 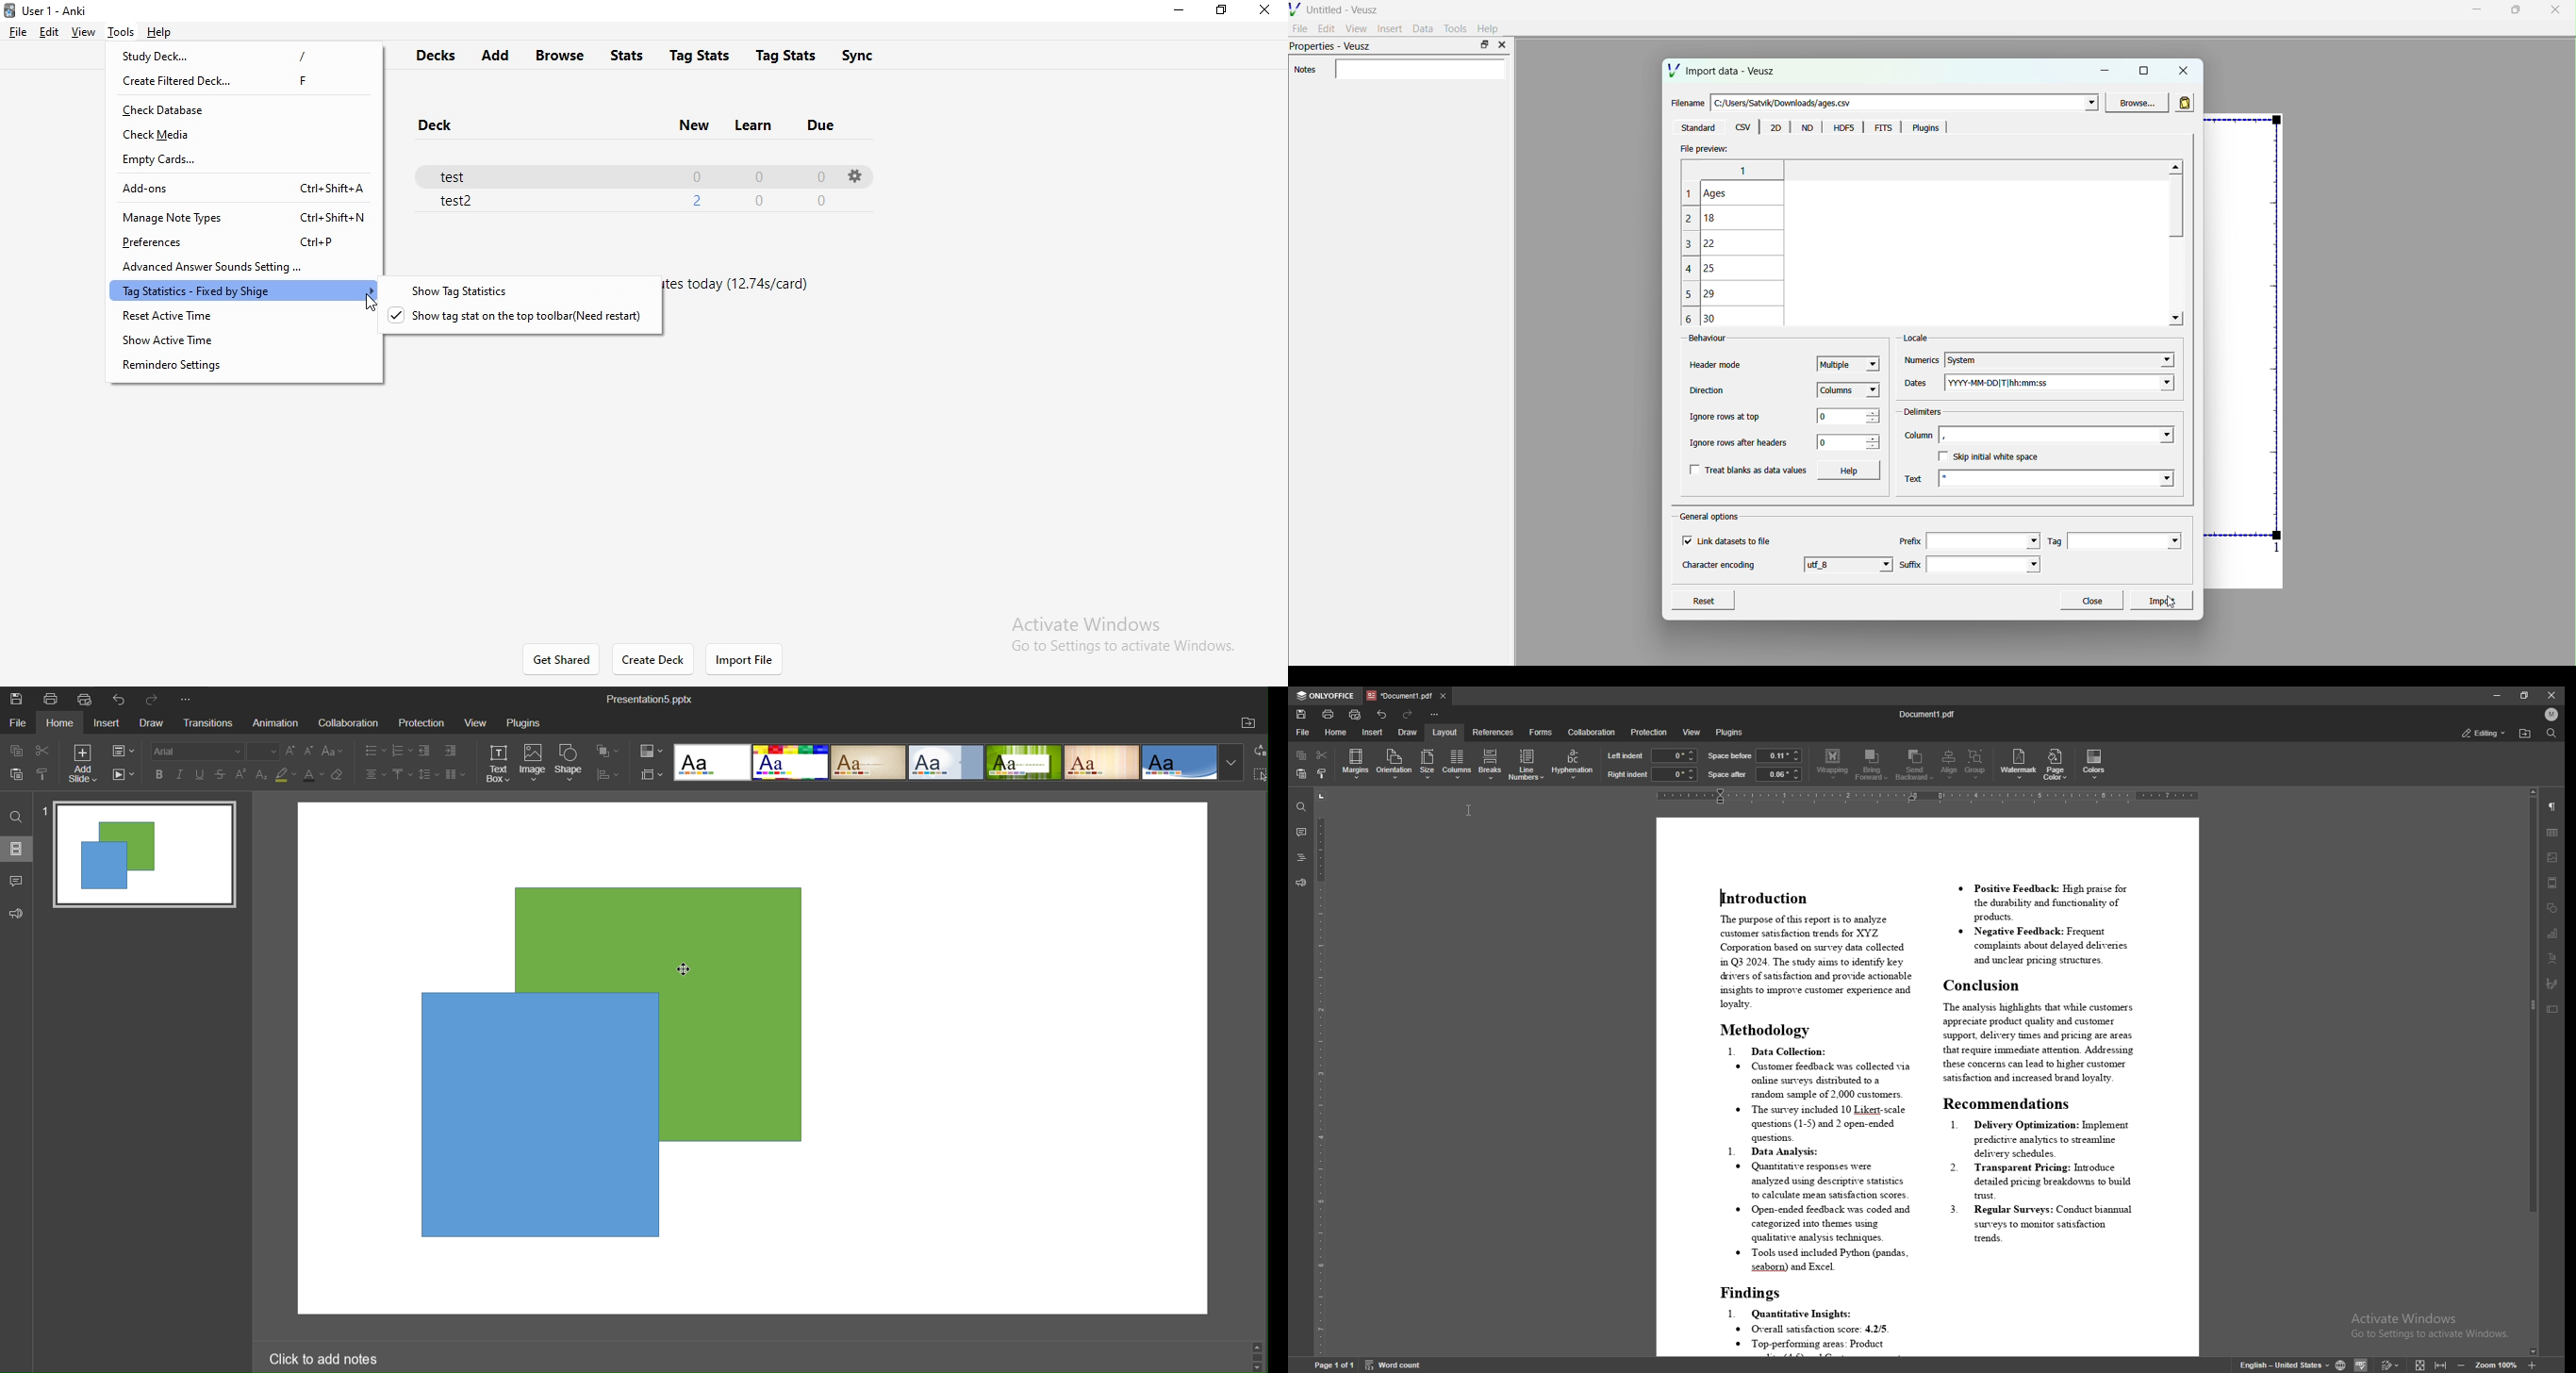 What do you see at coordinates (241, 110) in the screenshot?
I see `check database` at bounding box center [241, 110].